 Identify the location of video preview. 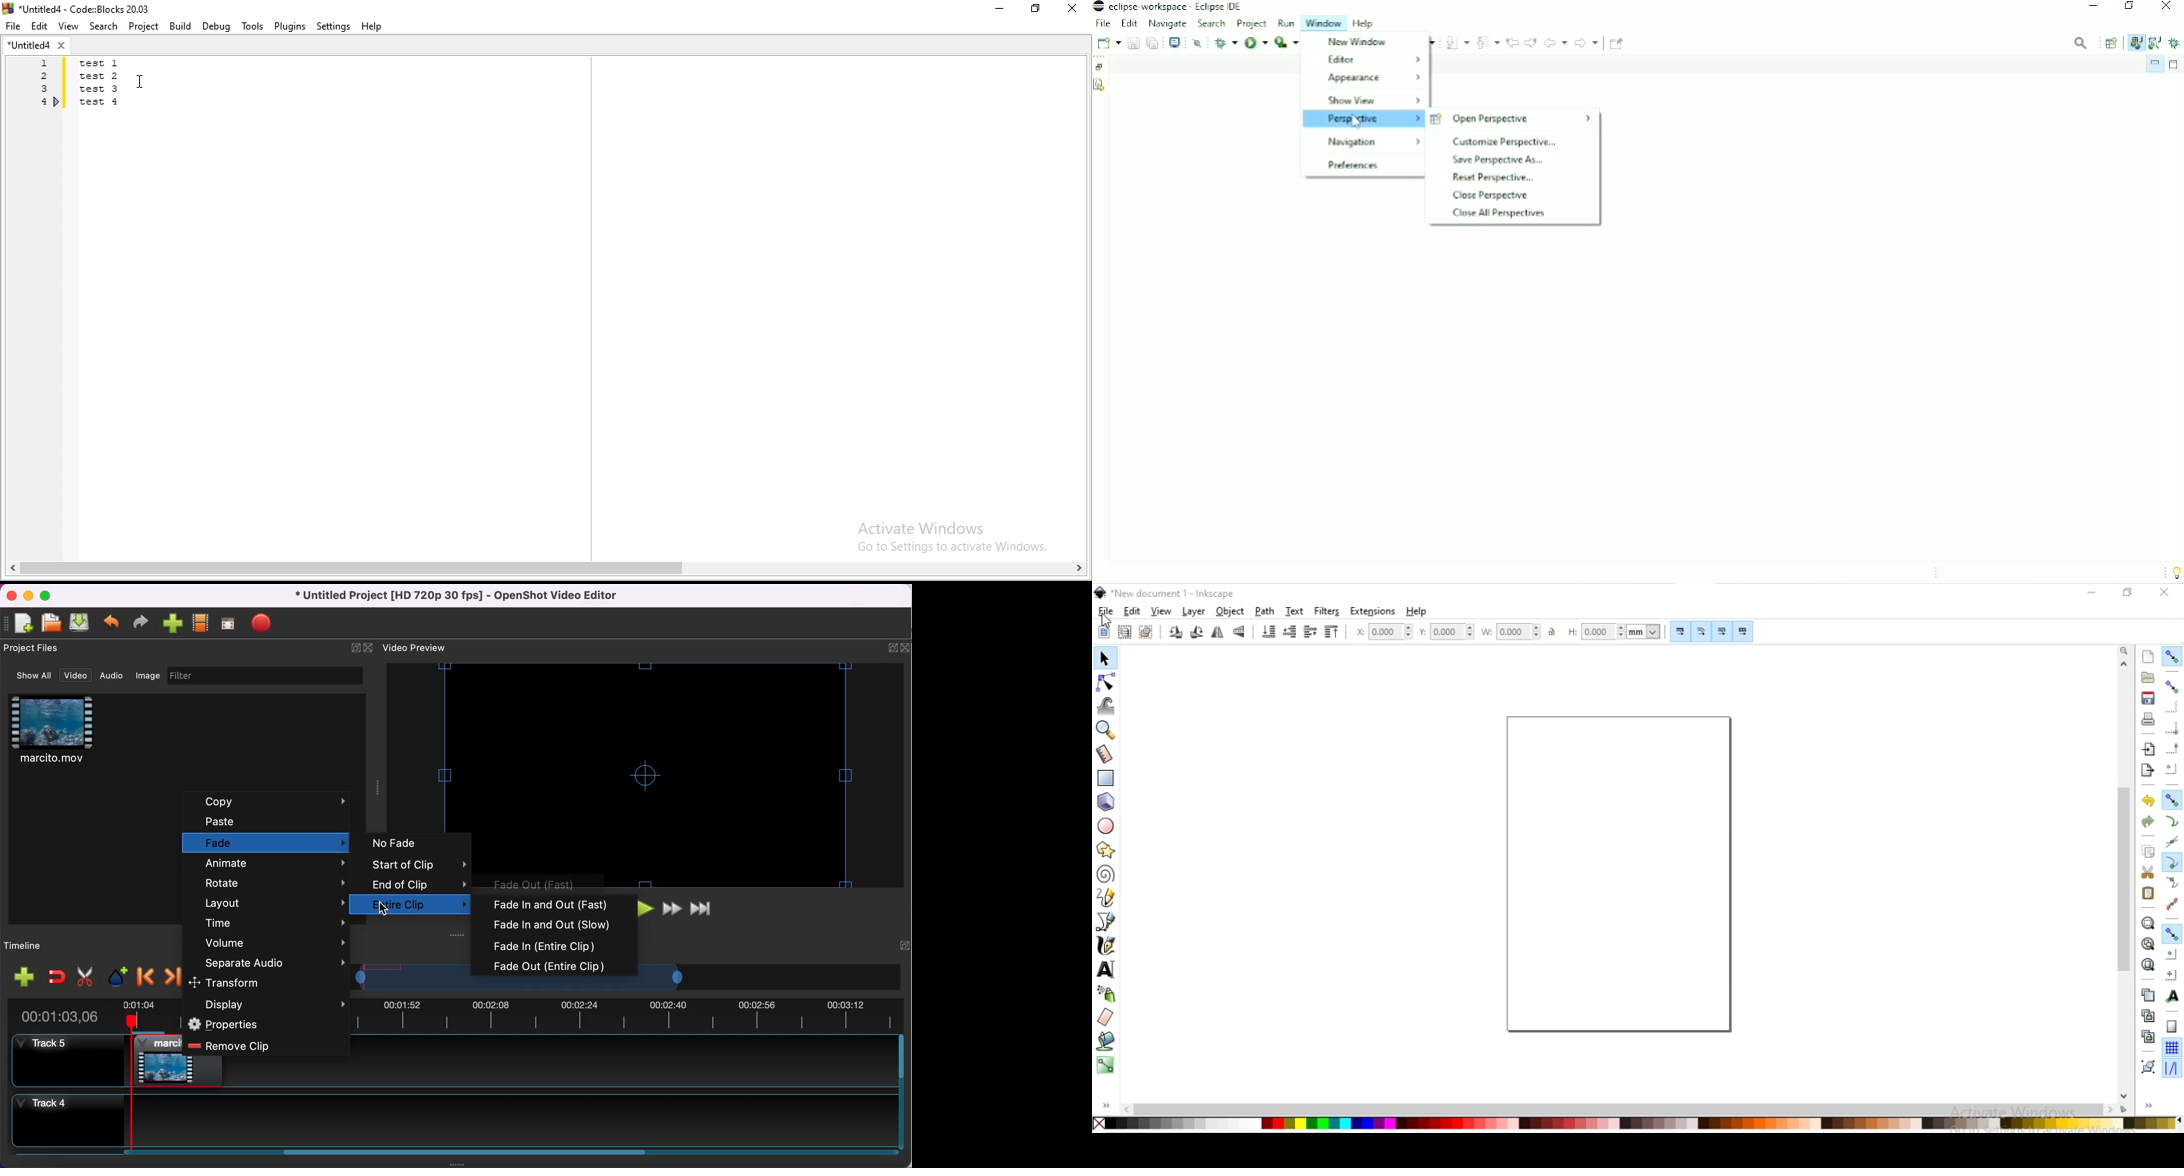
(429, 649).